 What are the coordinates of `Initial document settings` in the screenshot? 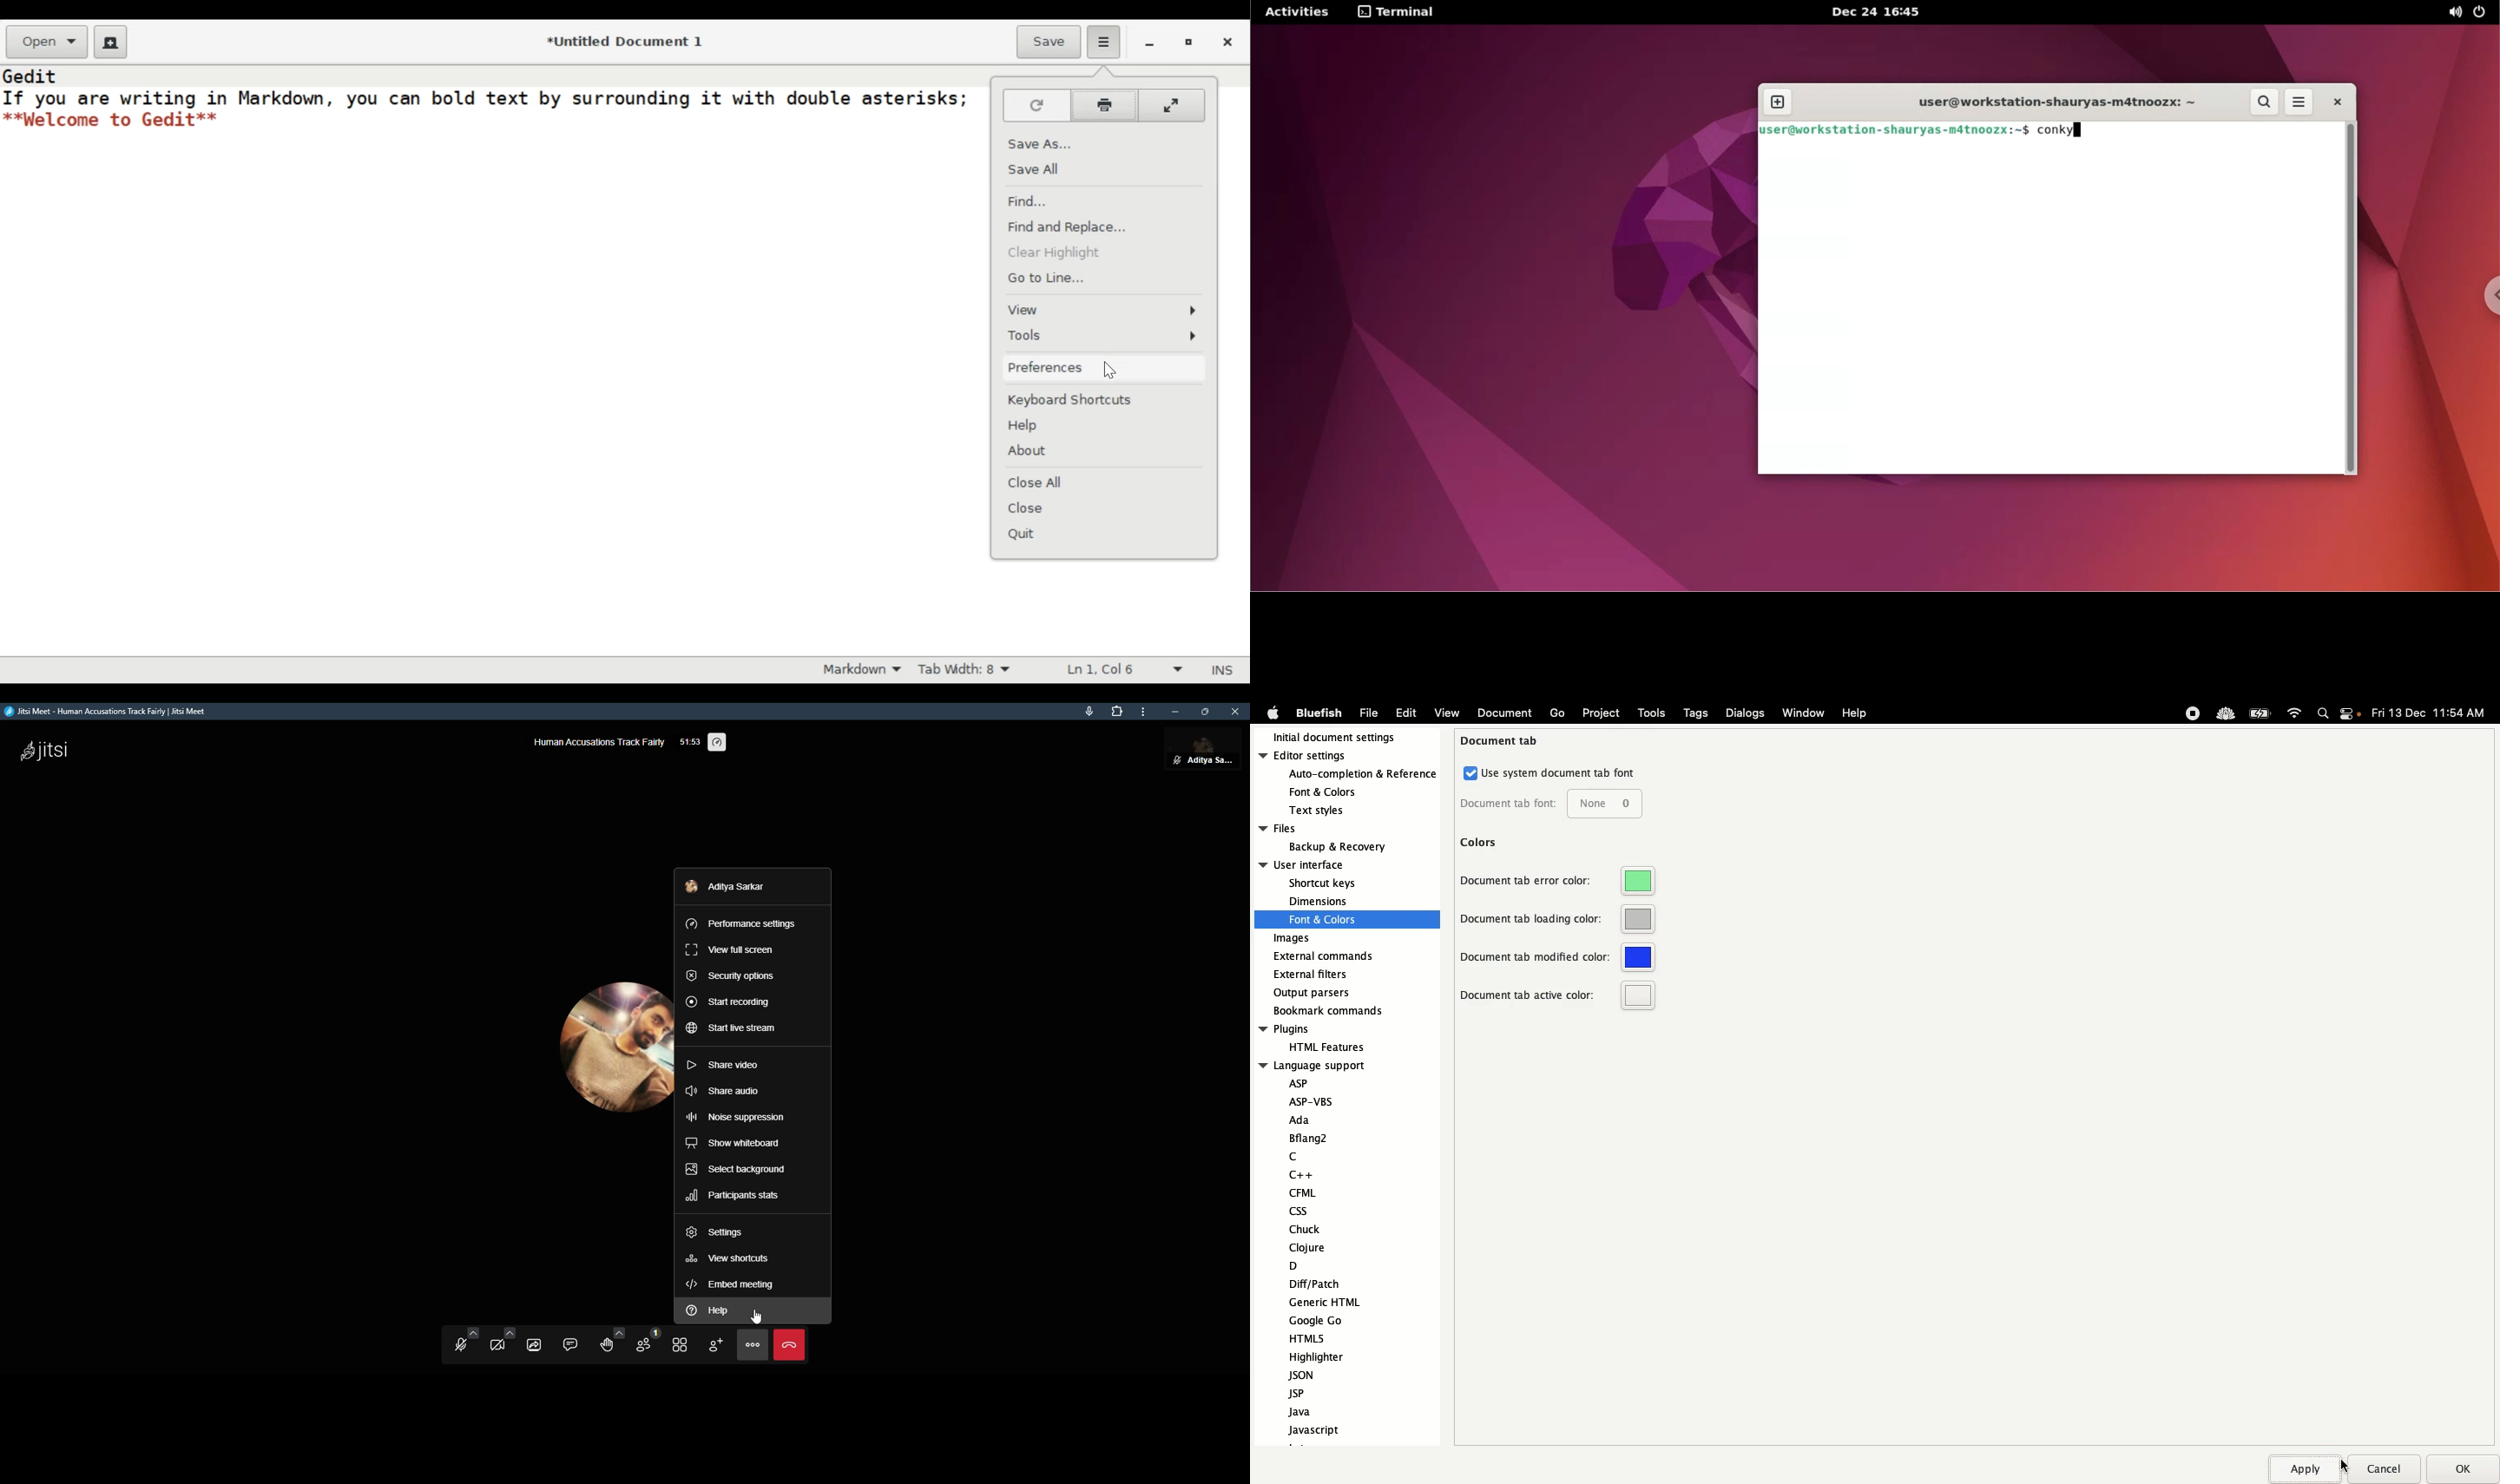 It's located at (1342, 739).